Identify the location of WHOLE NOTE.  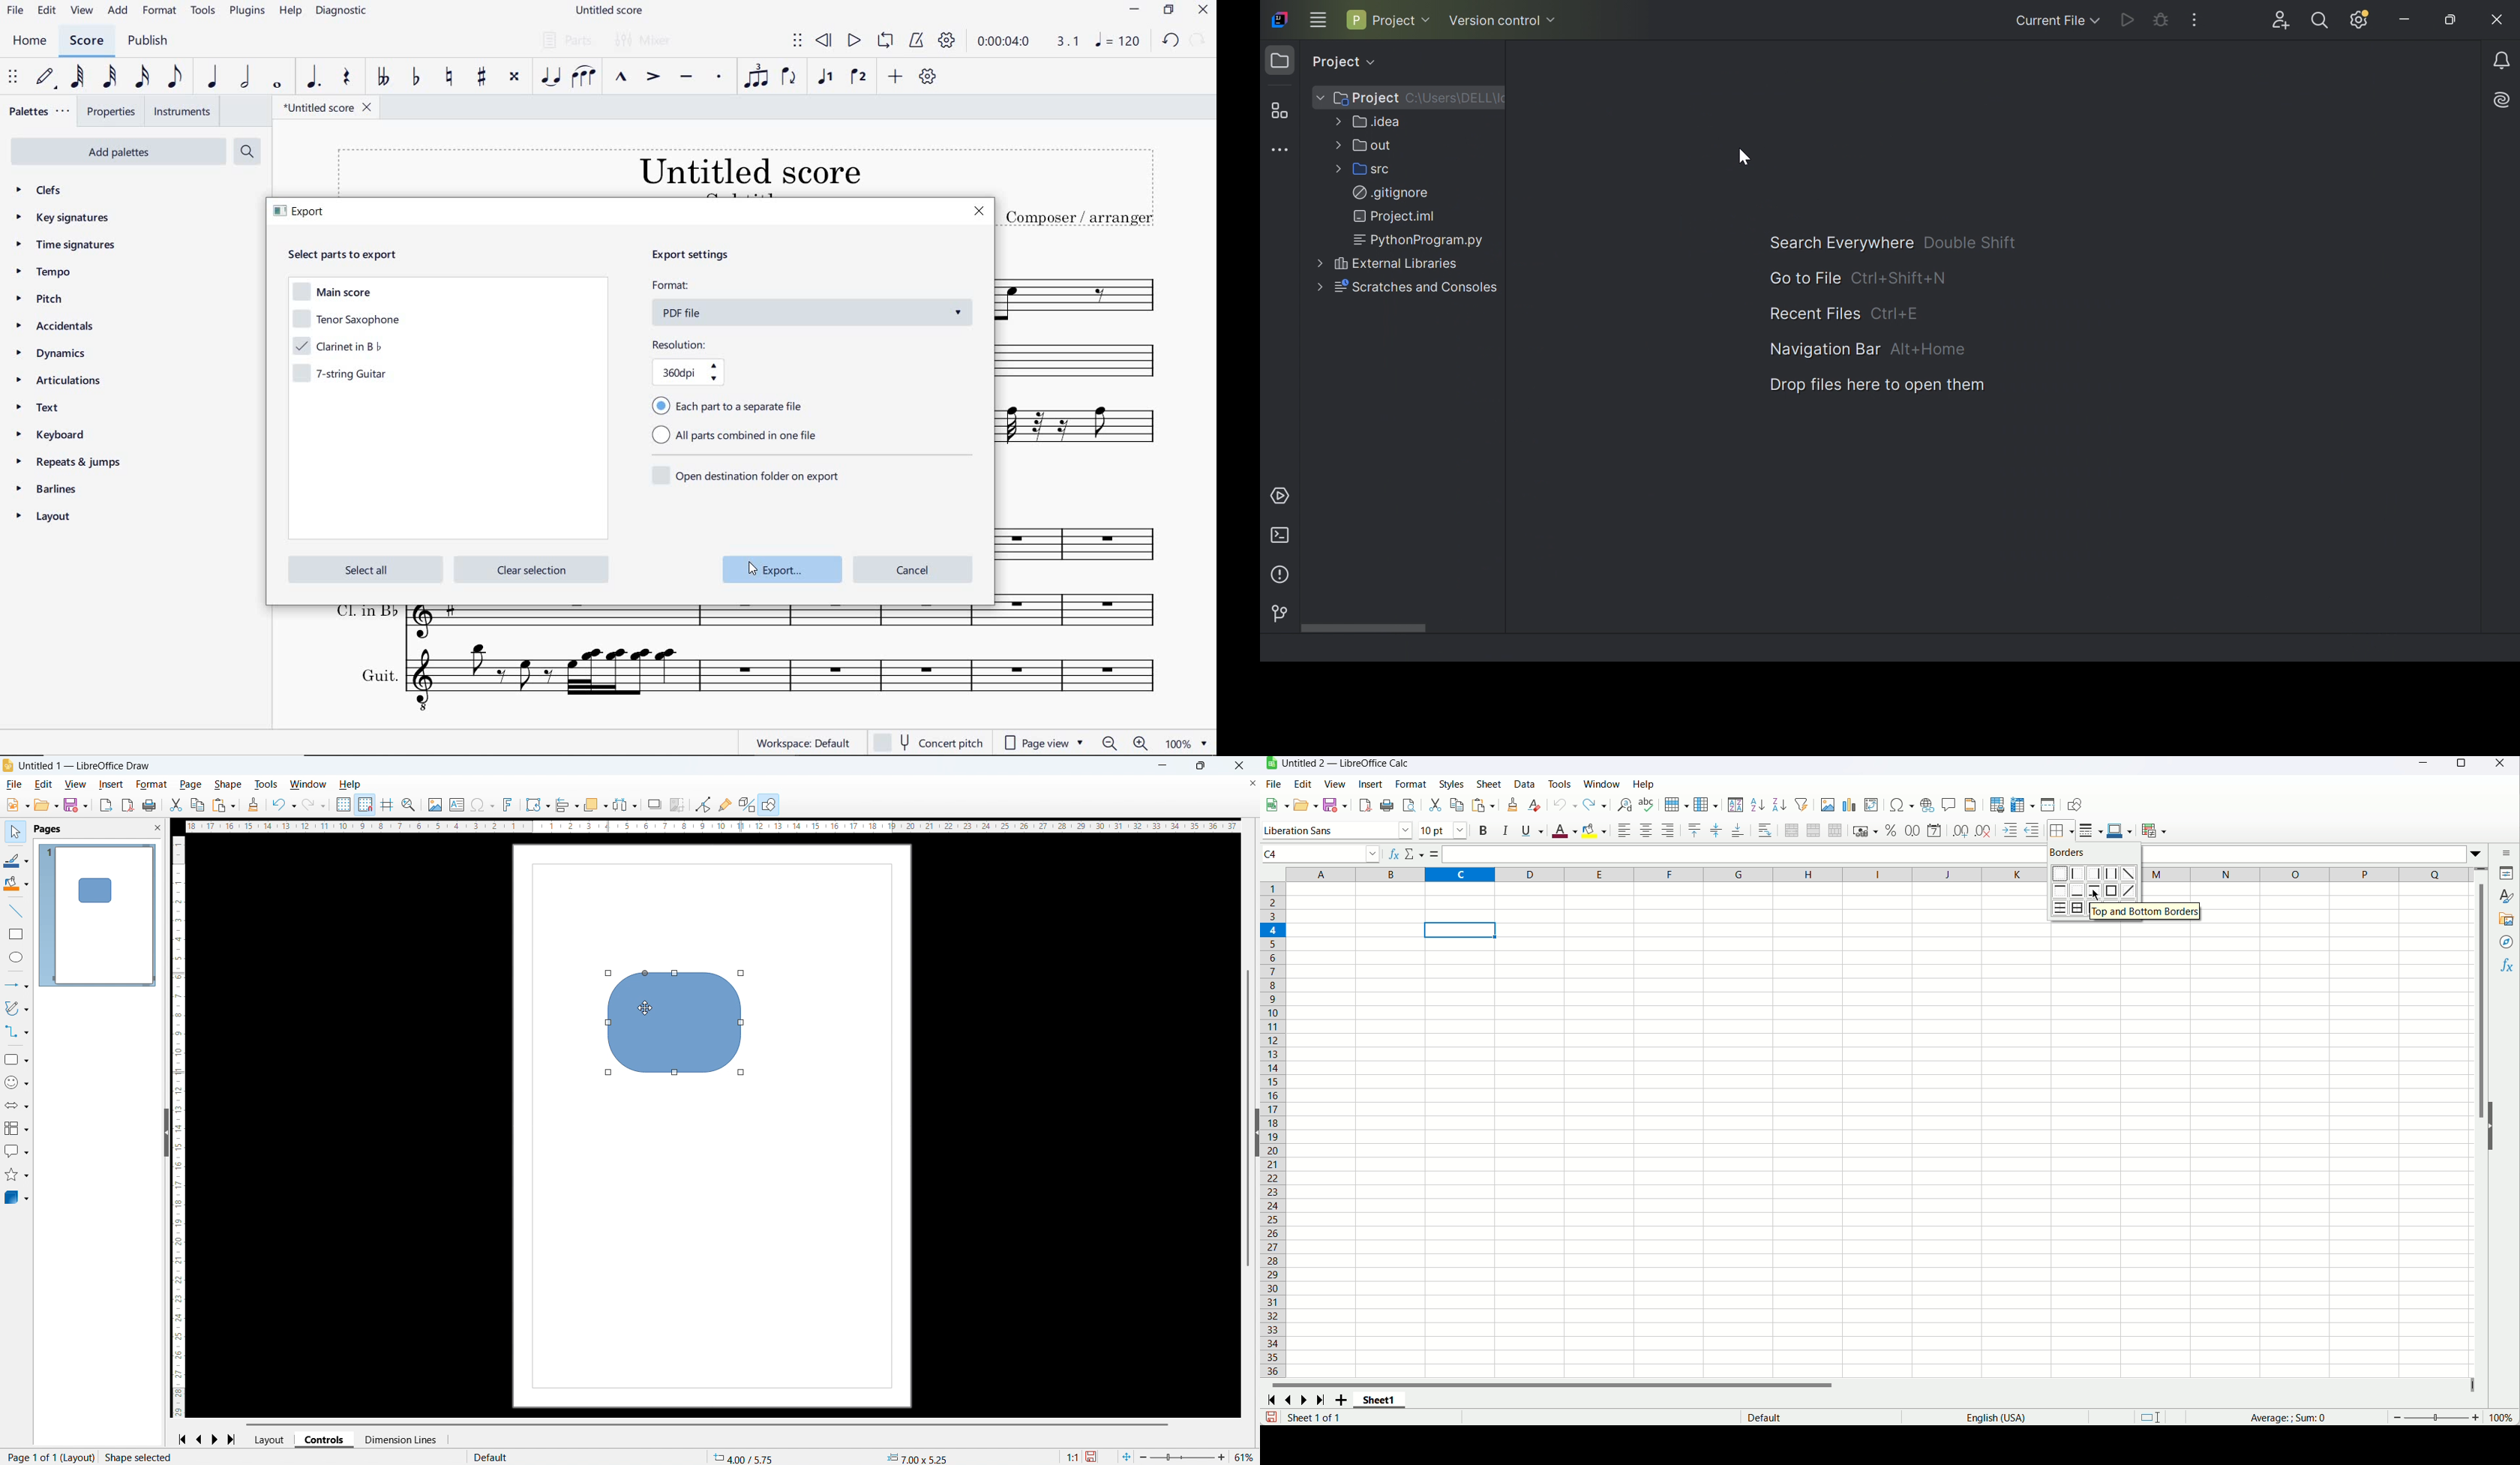
(277, 85).